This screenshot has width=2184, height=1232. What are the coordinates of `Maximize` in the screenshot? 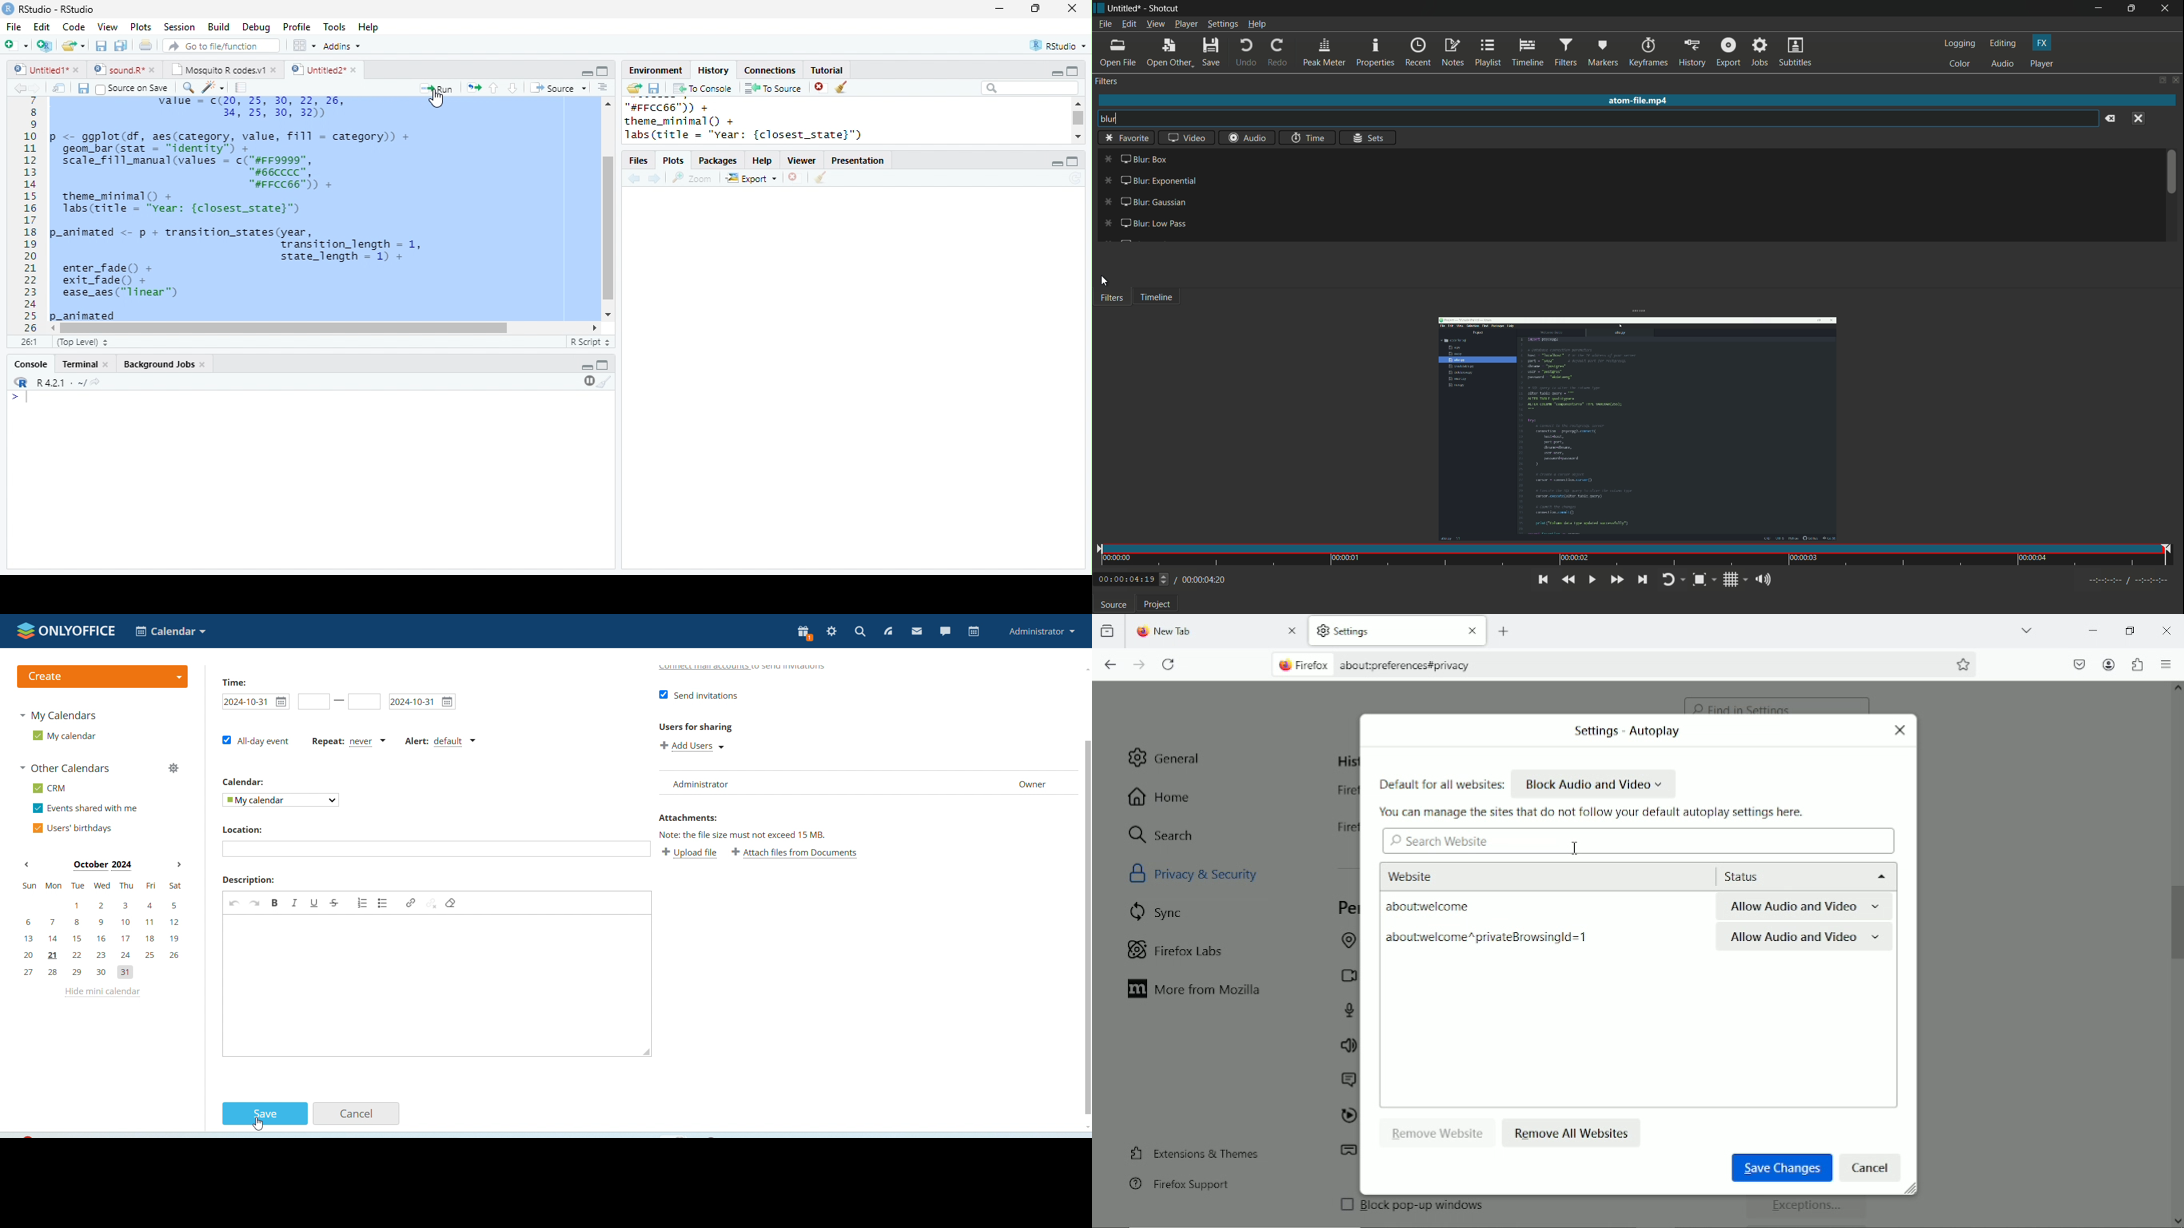 It's located at (603, 71).